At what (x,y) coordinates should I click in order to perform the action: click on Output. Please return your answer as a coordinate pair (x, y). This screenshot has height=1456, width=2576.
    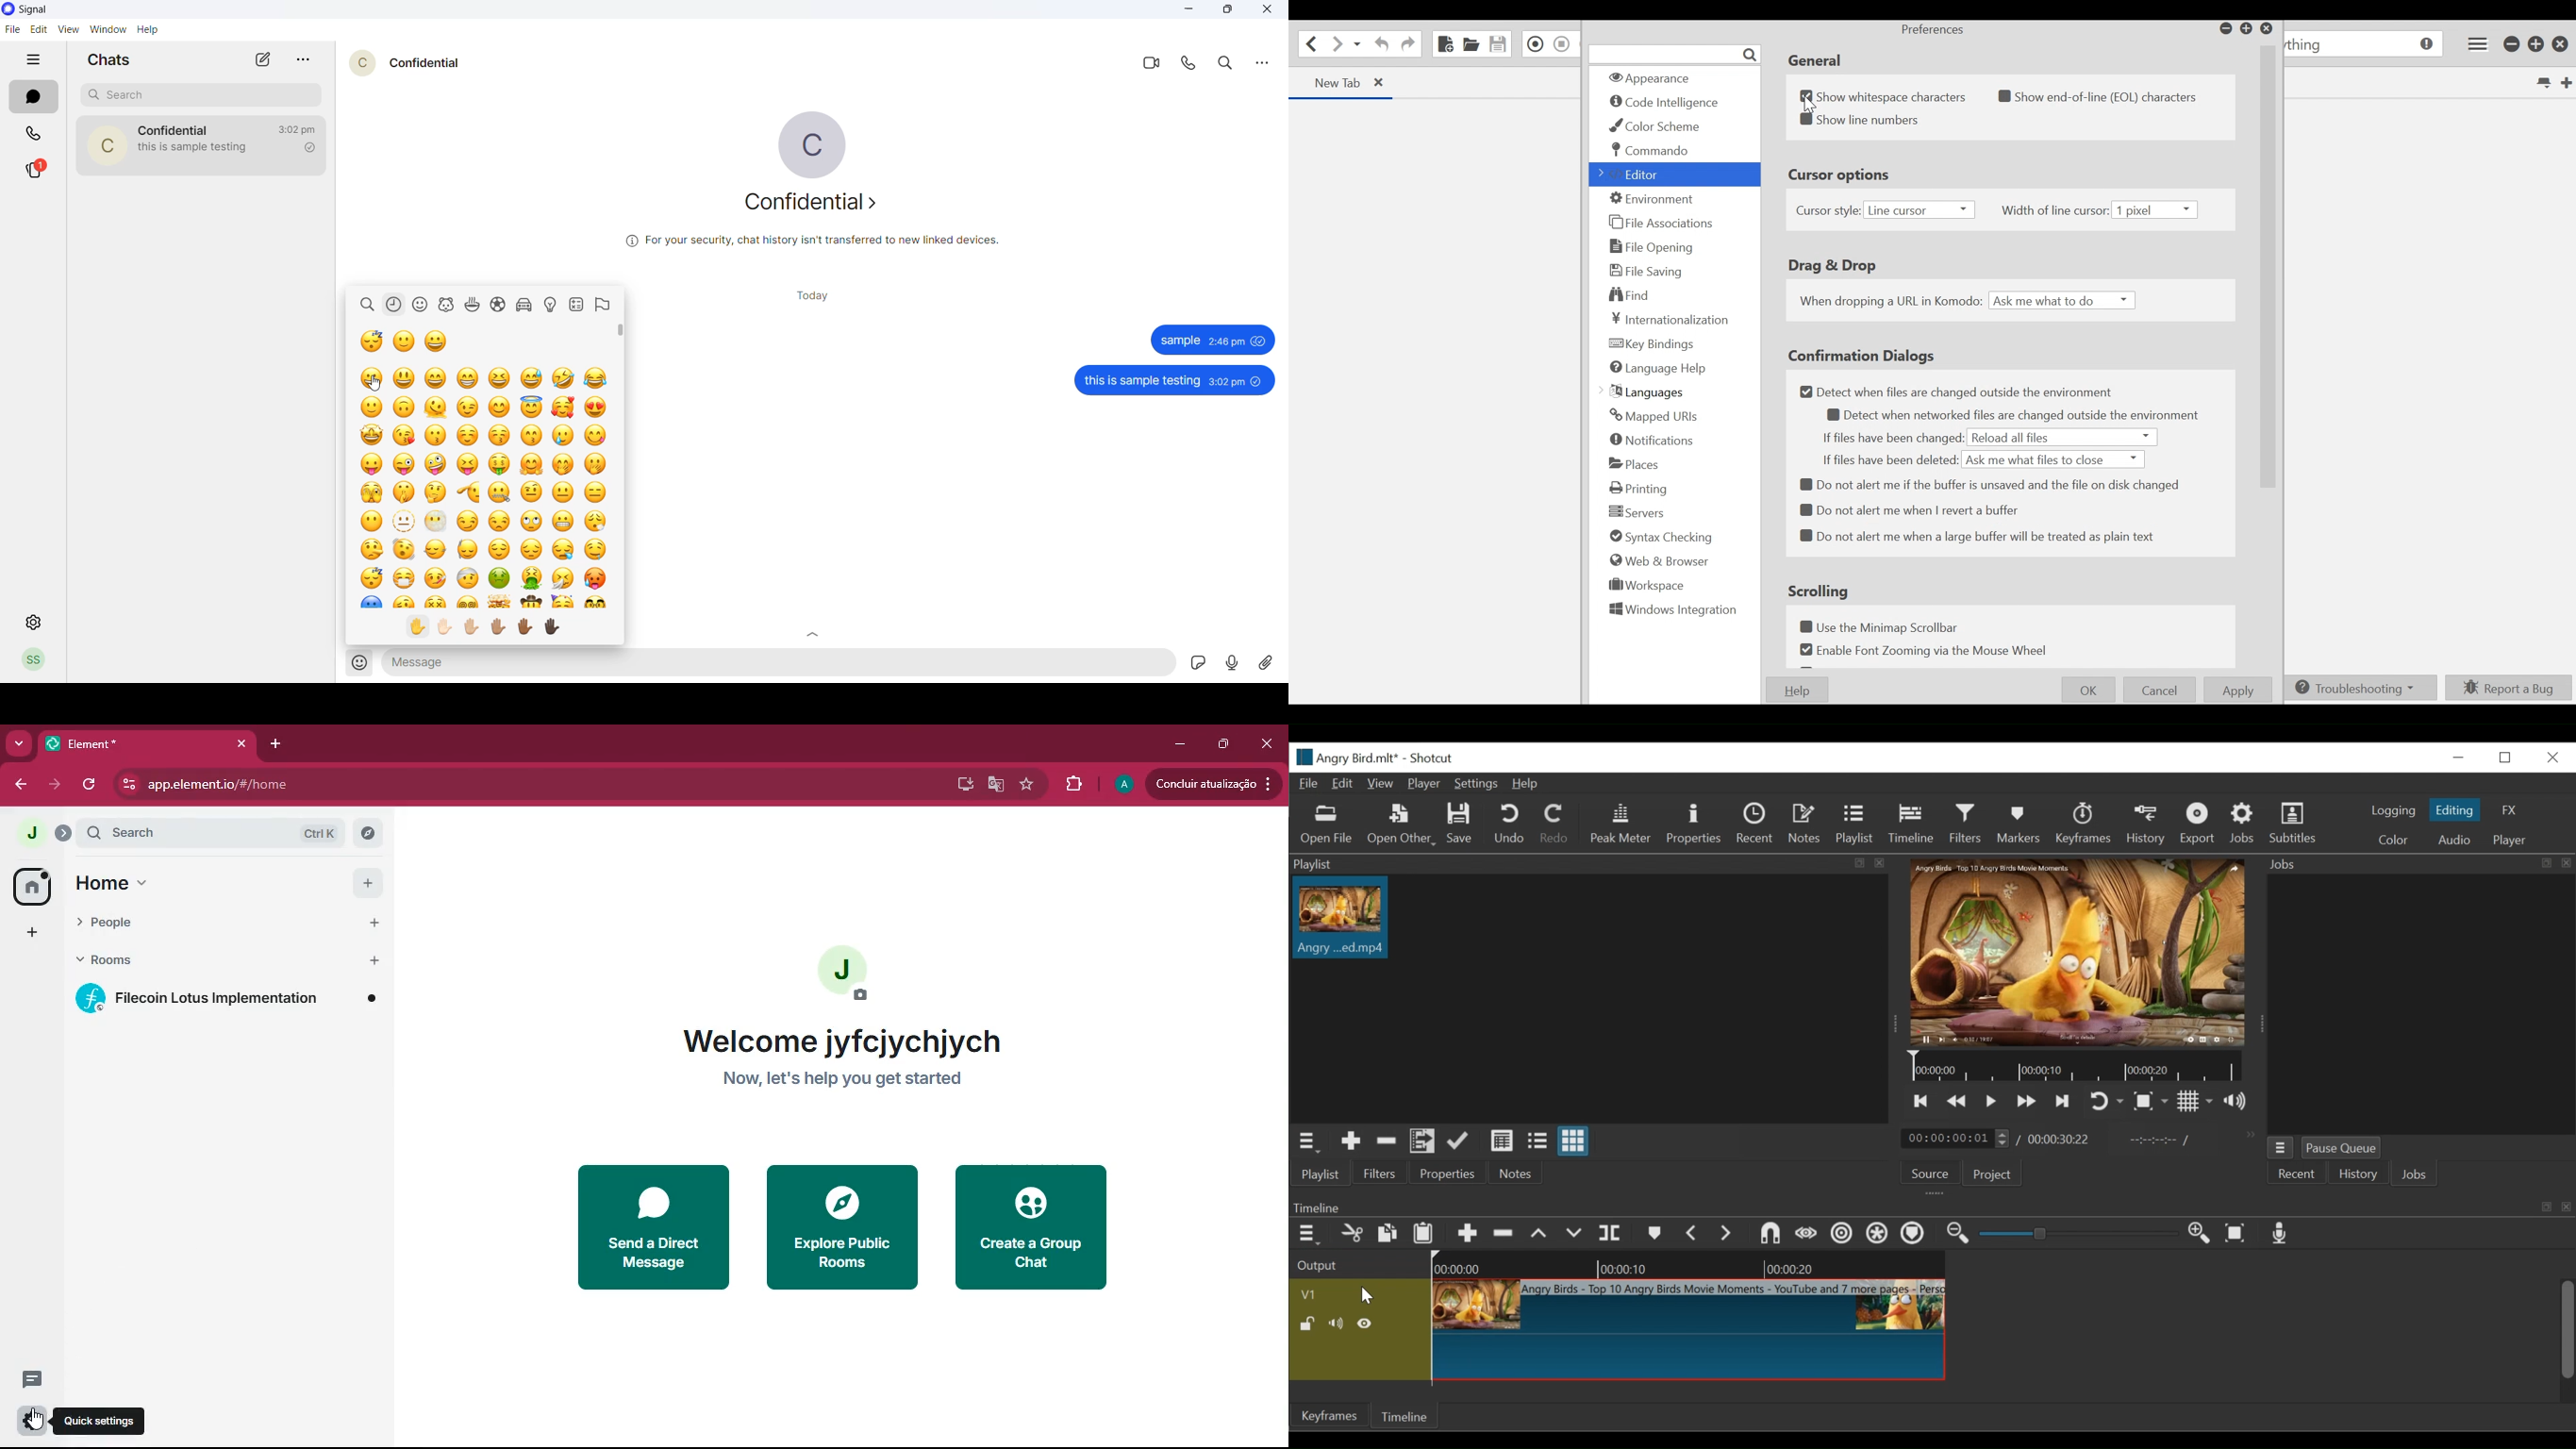
    Looking at the image, I should click on (1356, 1264).